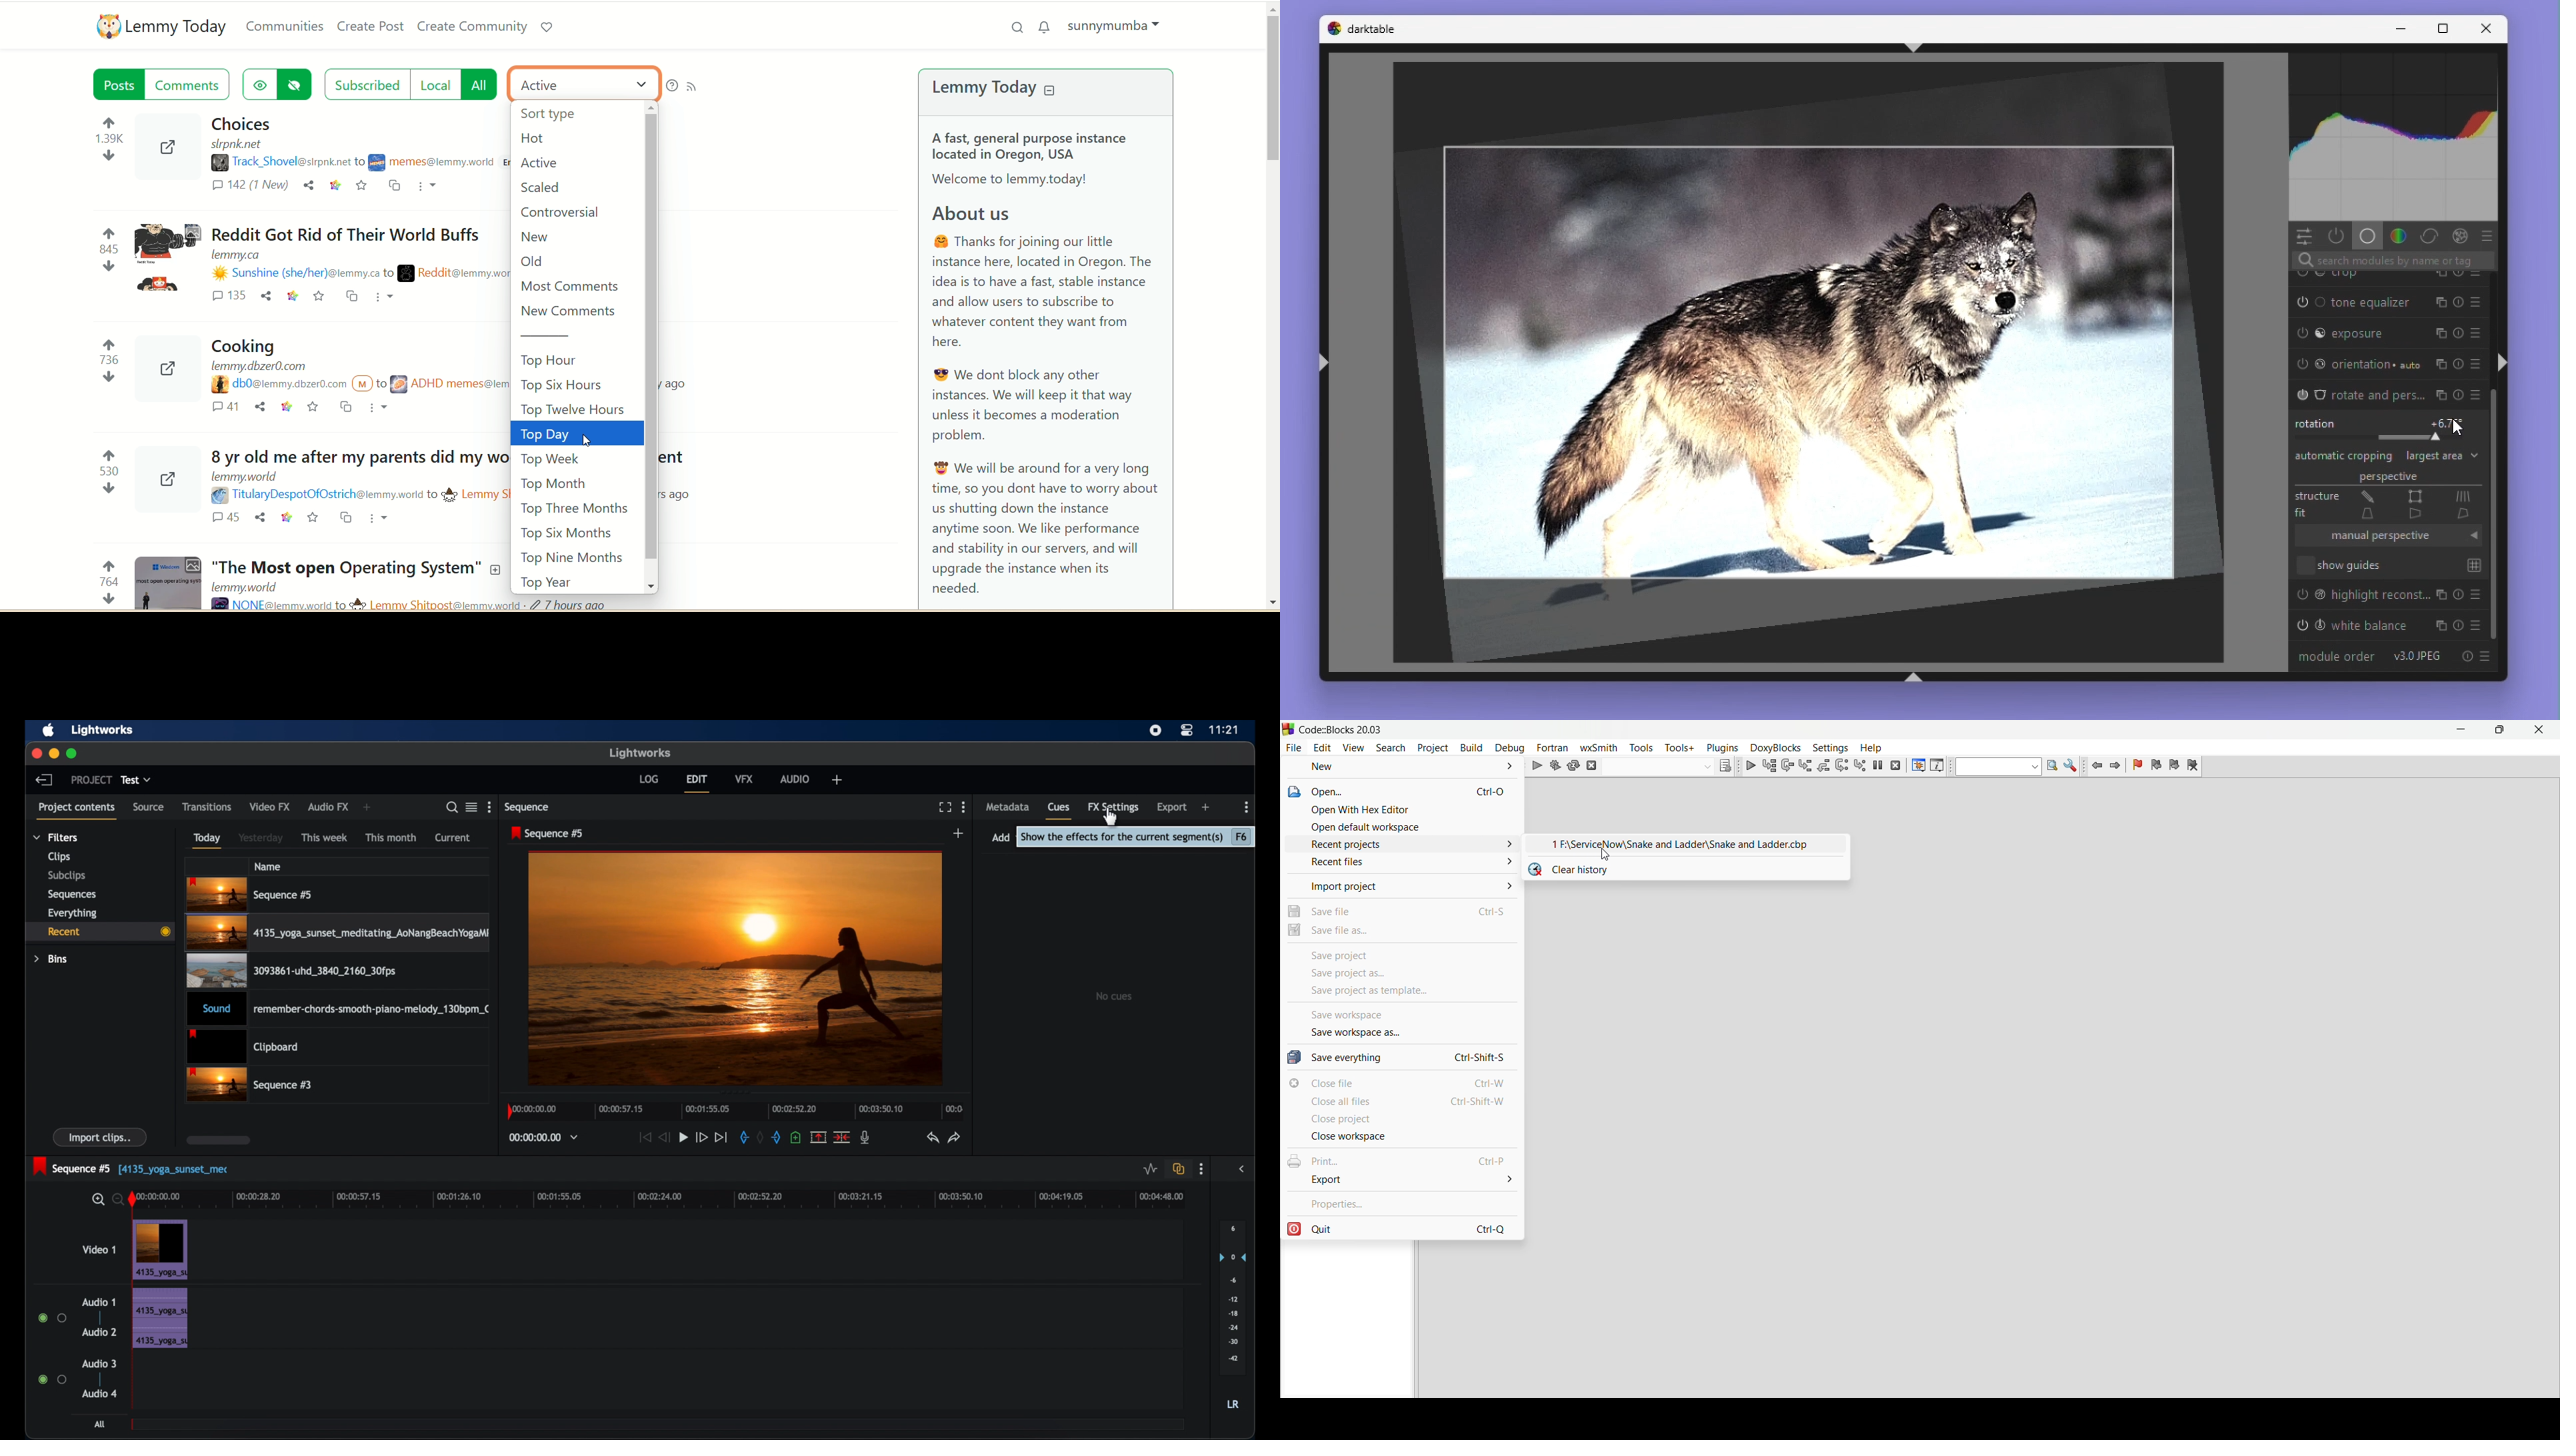 The height and width of the screenshot is (1456, 2576). What do you see at coordinates (1913, 47) in the screenshot?
I see `Shift + ctrl + t` at bounding box center [1913, 47].